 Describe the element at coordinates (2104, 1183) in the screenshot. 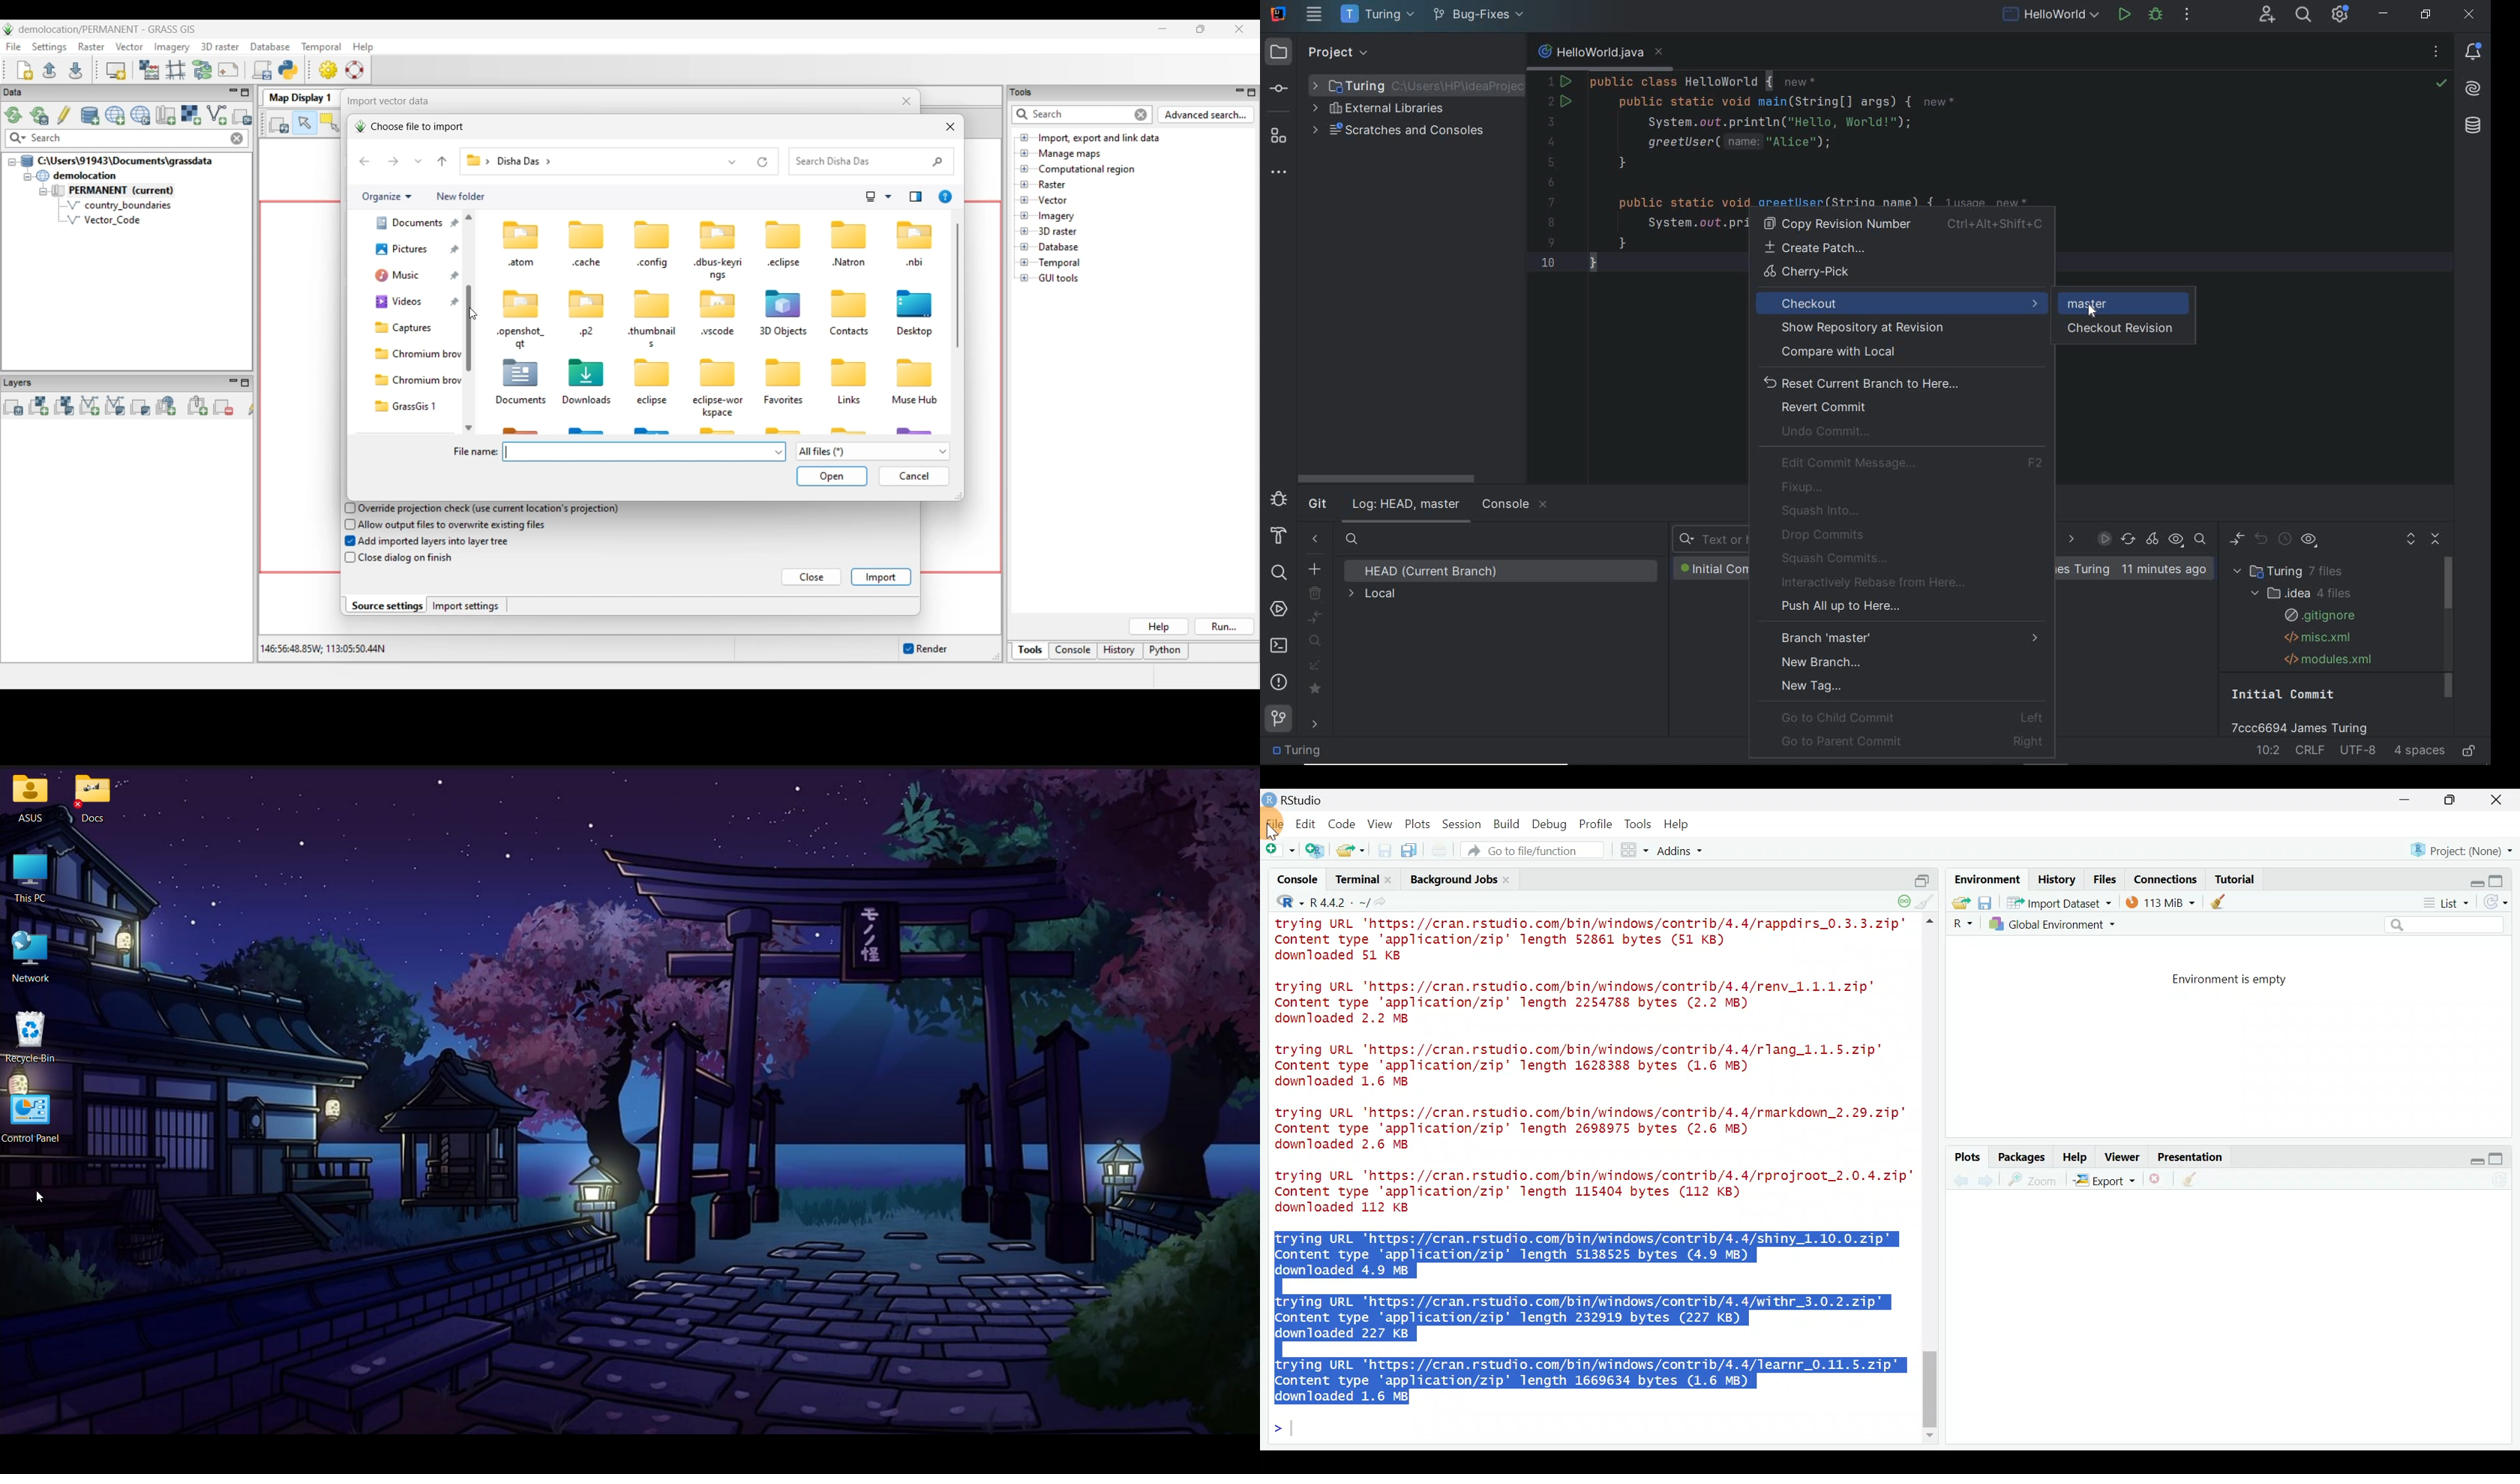

I see `Export` at that location.